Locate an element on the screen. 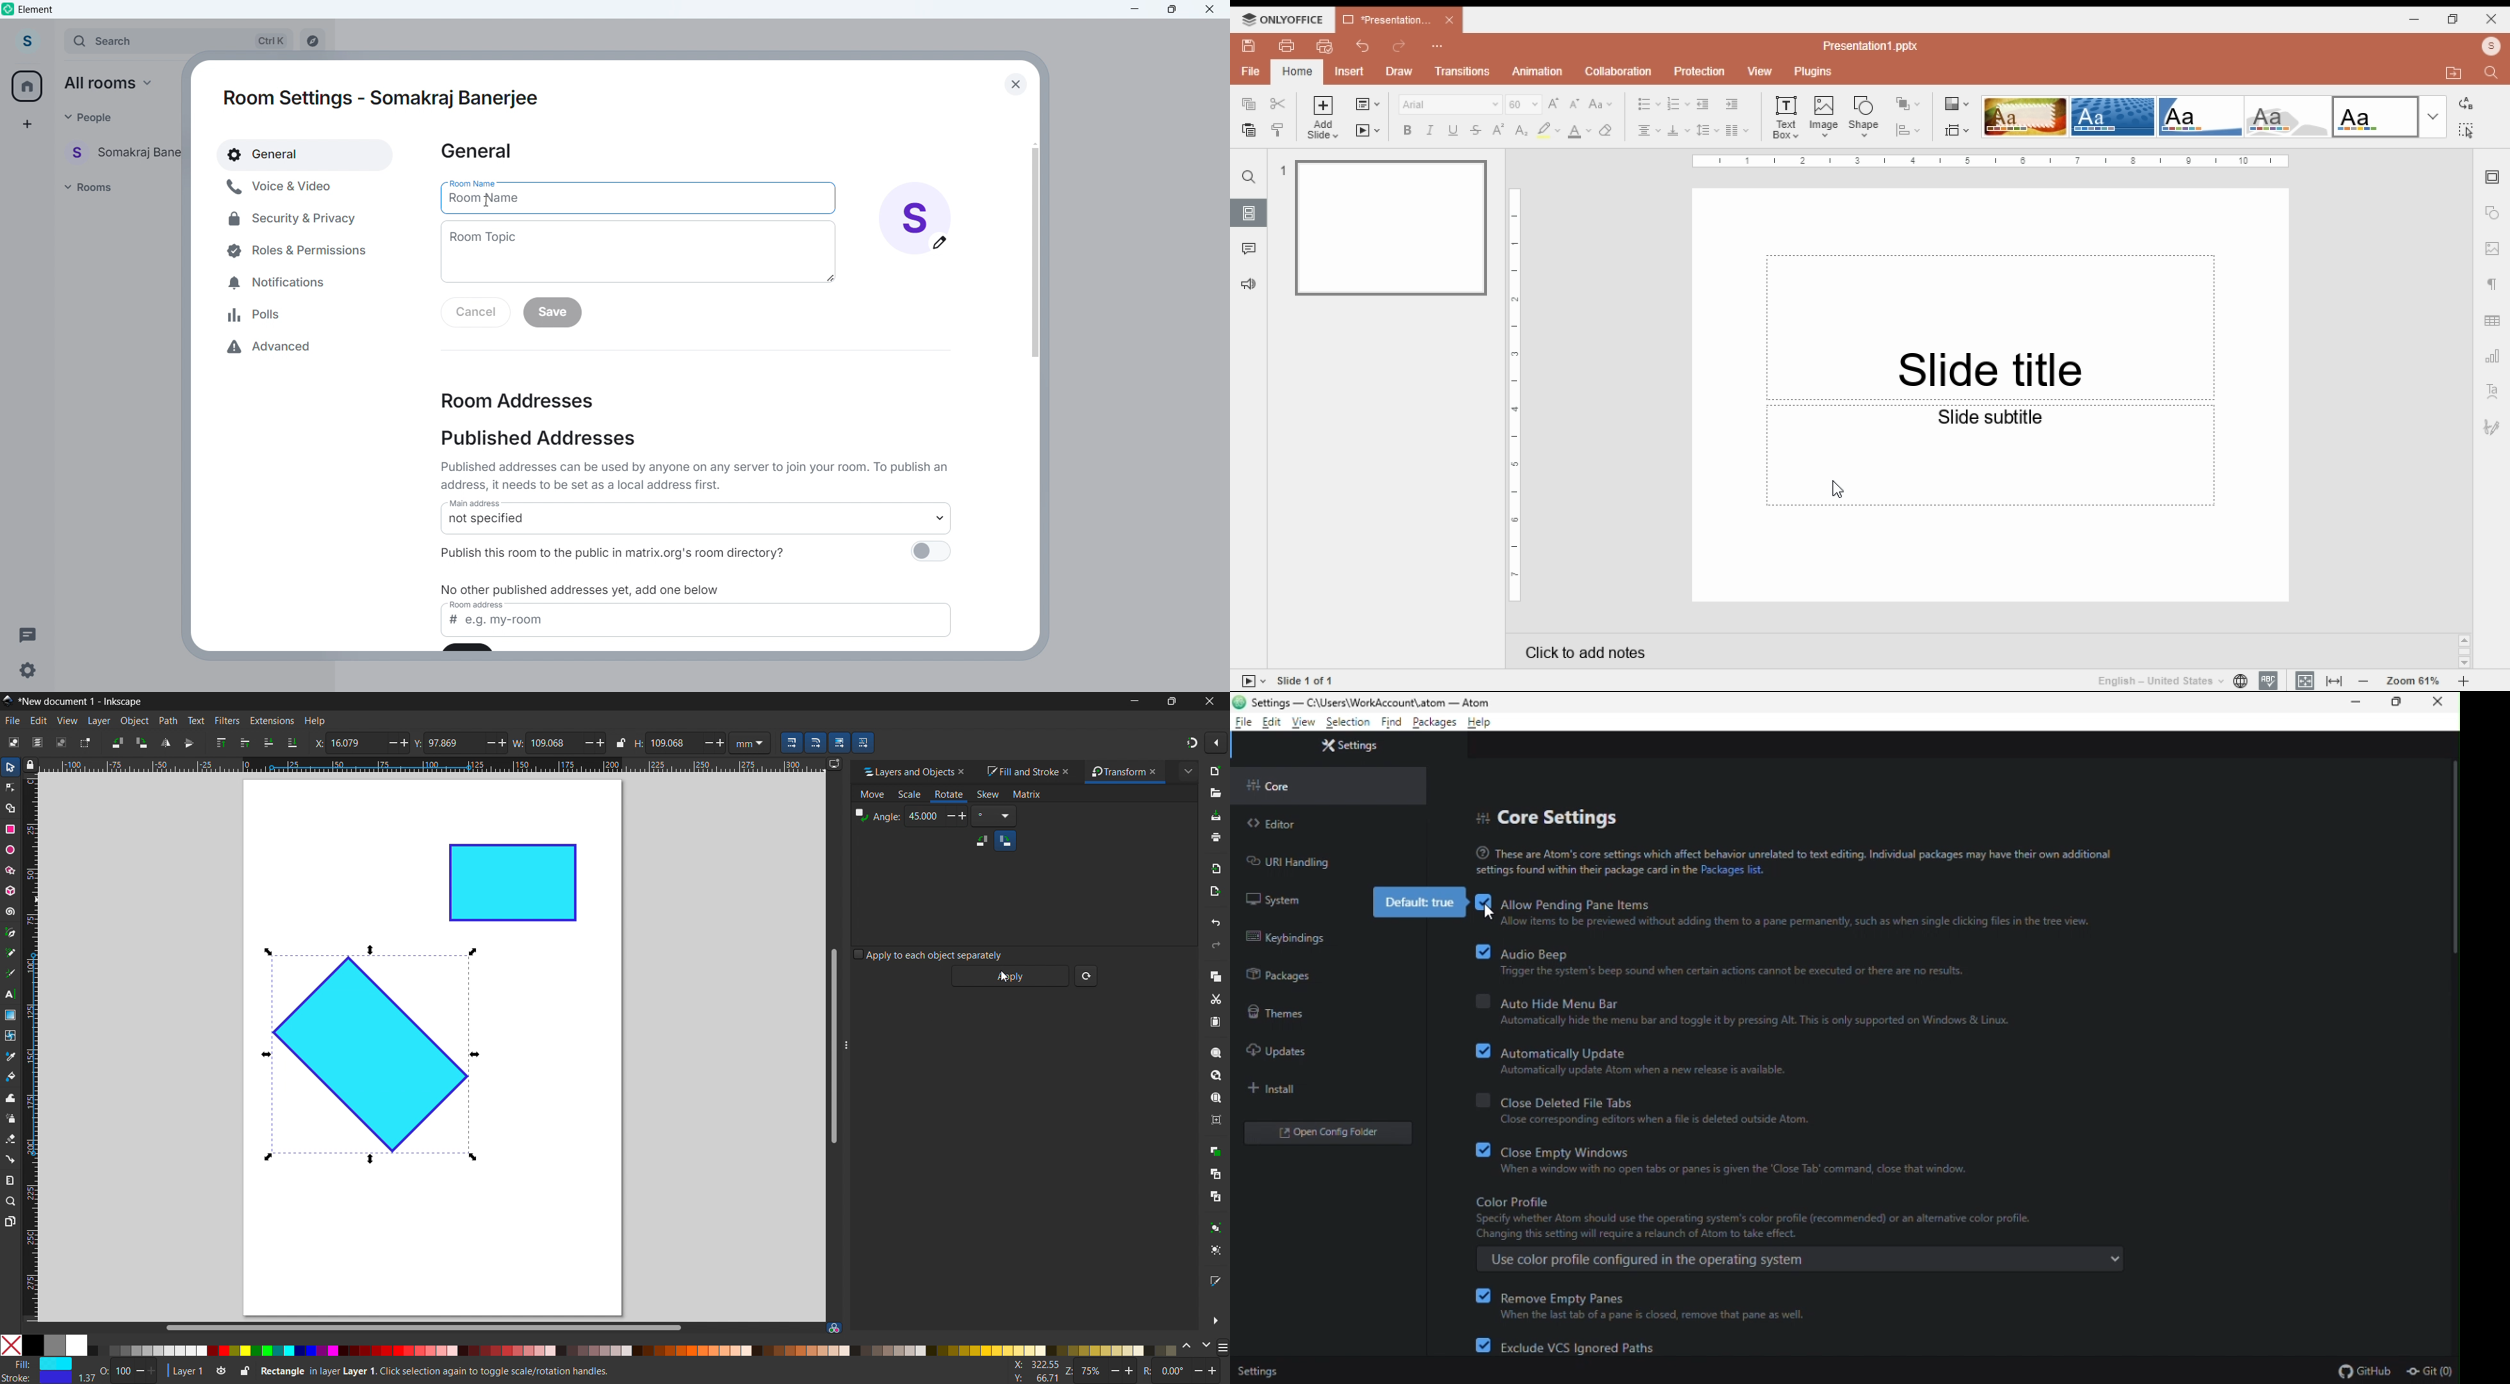 Image resolution: width=2520 pixels, height=1400 pixels. quick print  is located at coordinates (1325, 46).